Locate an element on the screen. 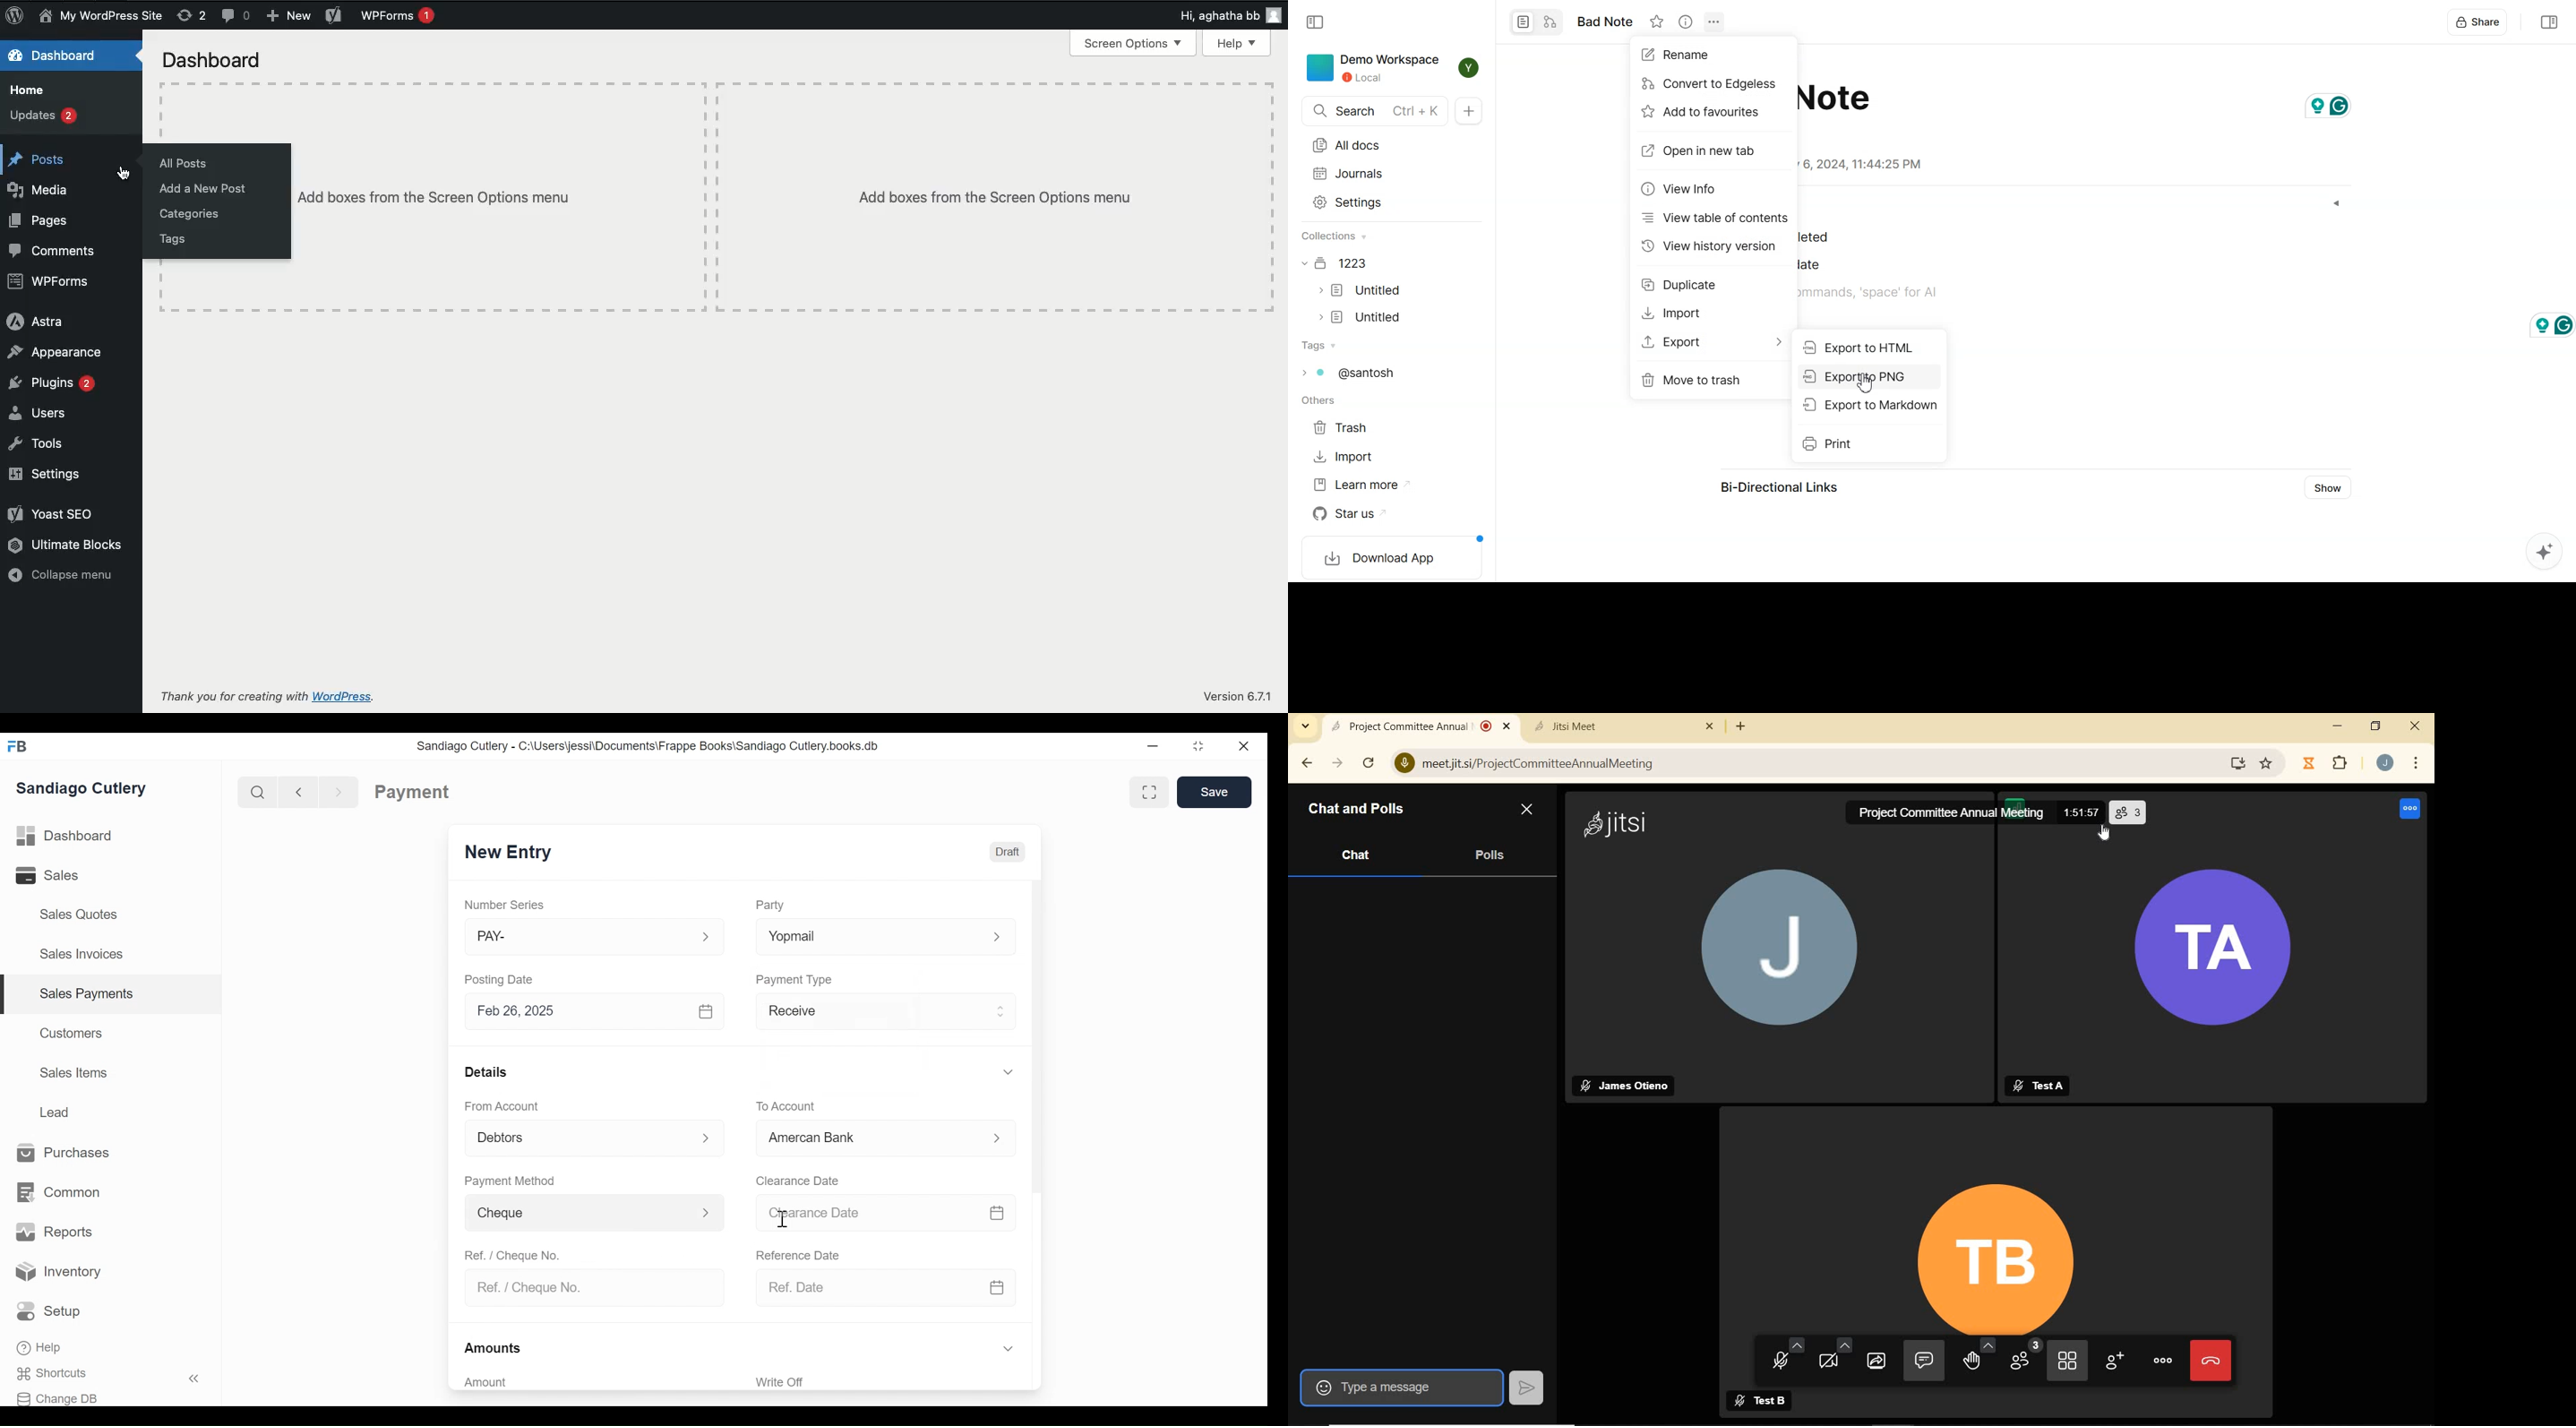  Add to favorites is located at coordinates (1709, 112).